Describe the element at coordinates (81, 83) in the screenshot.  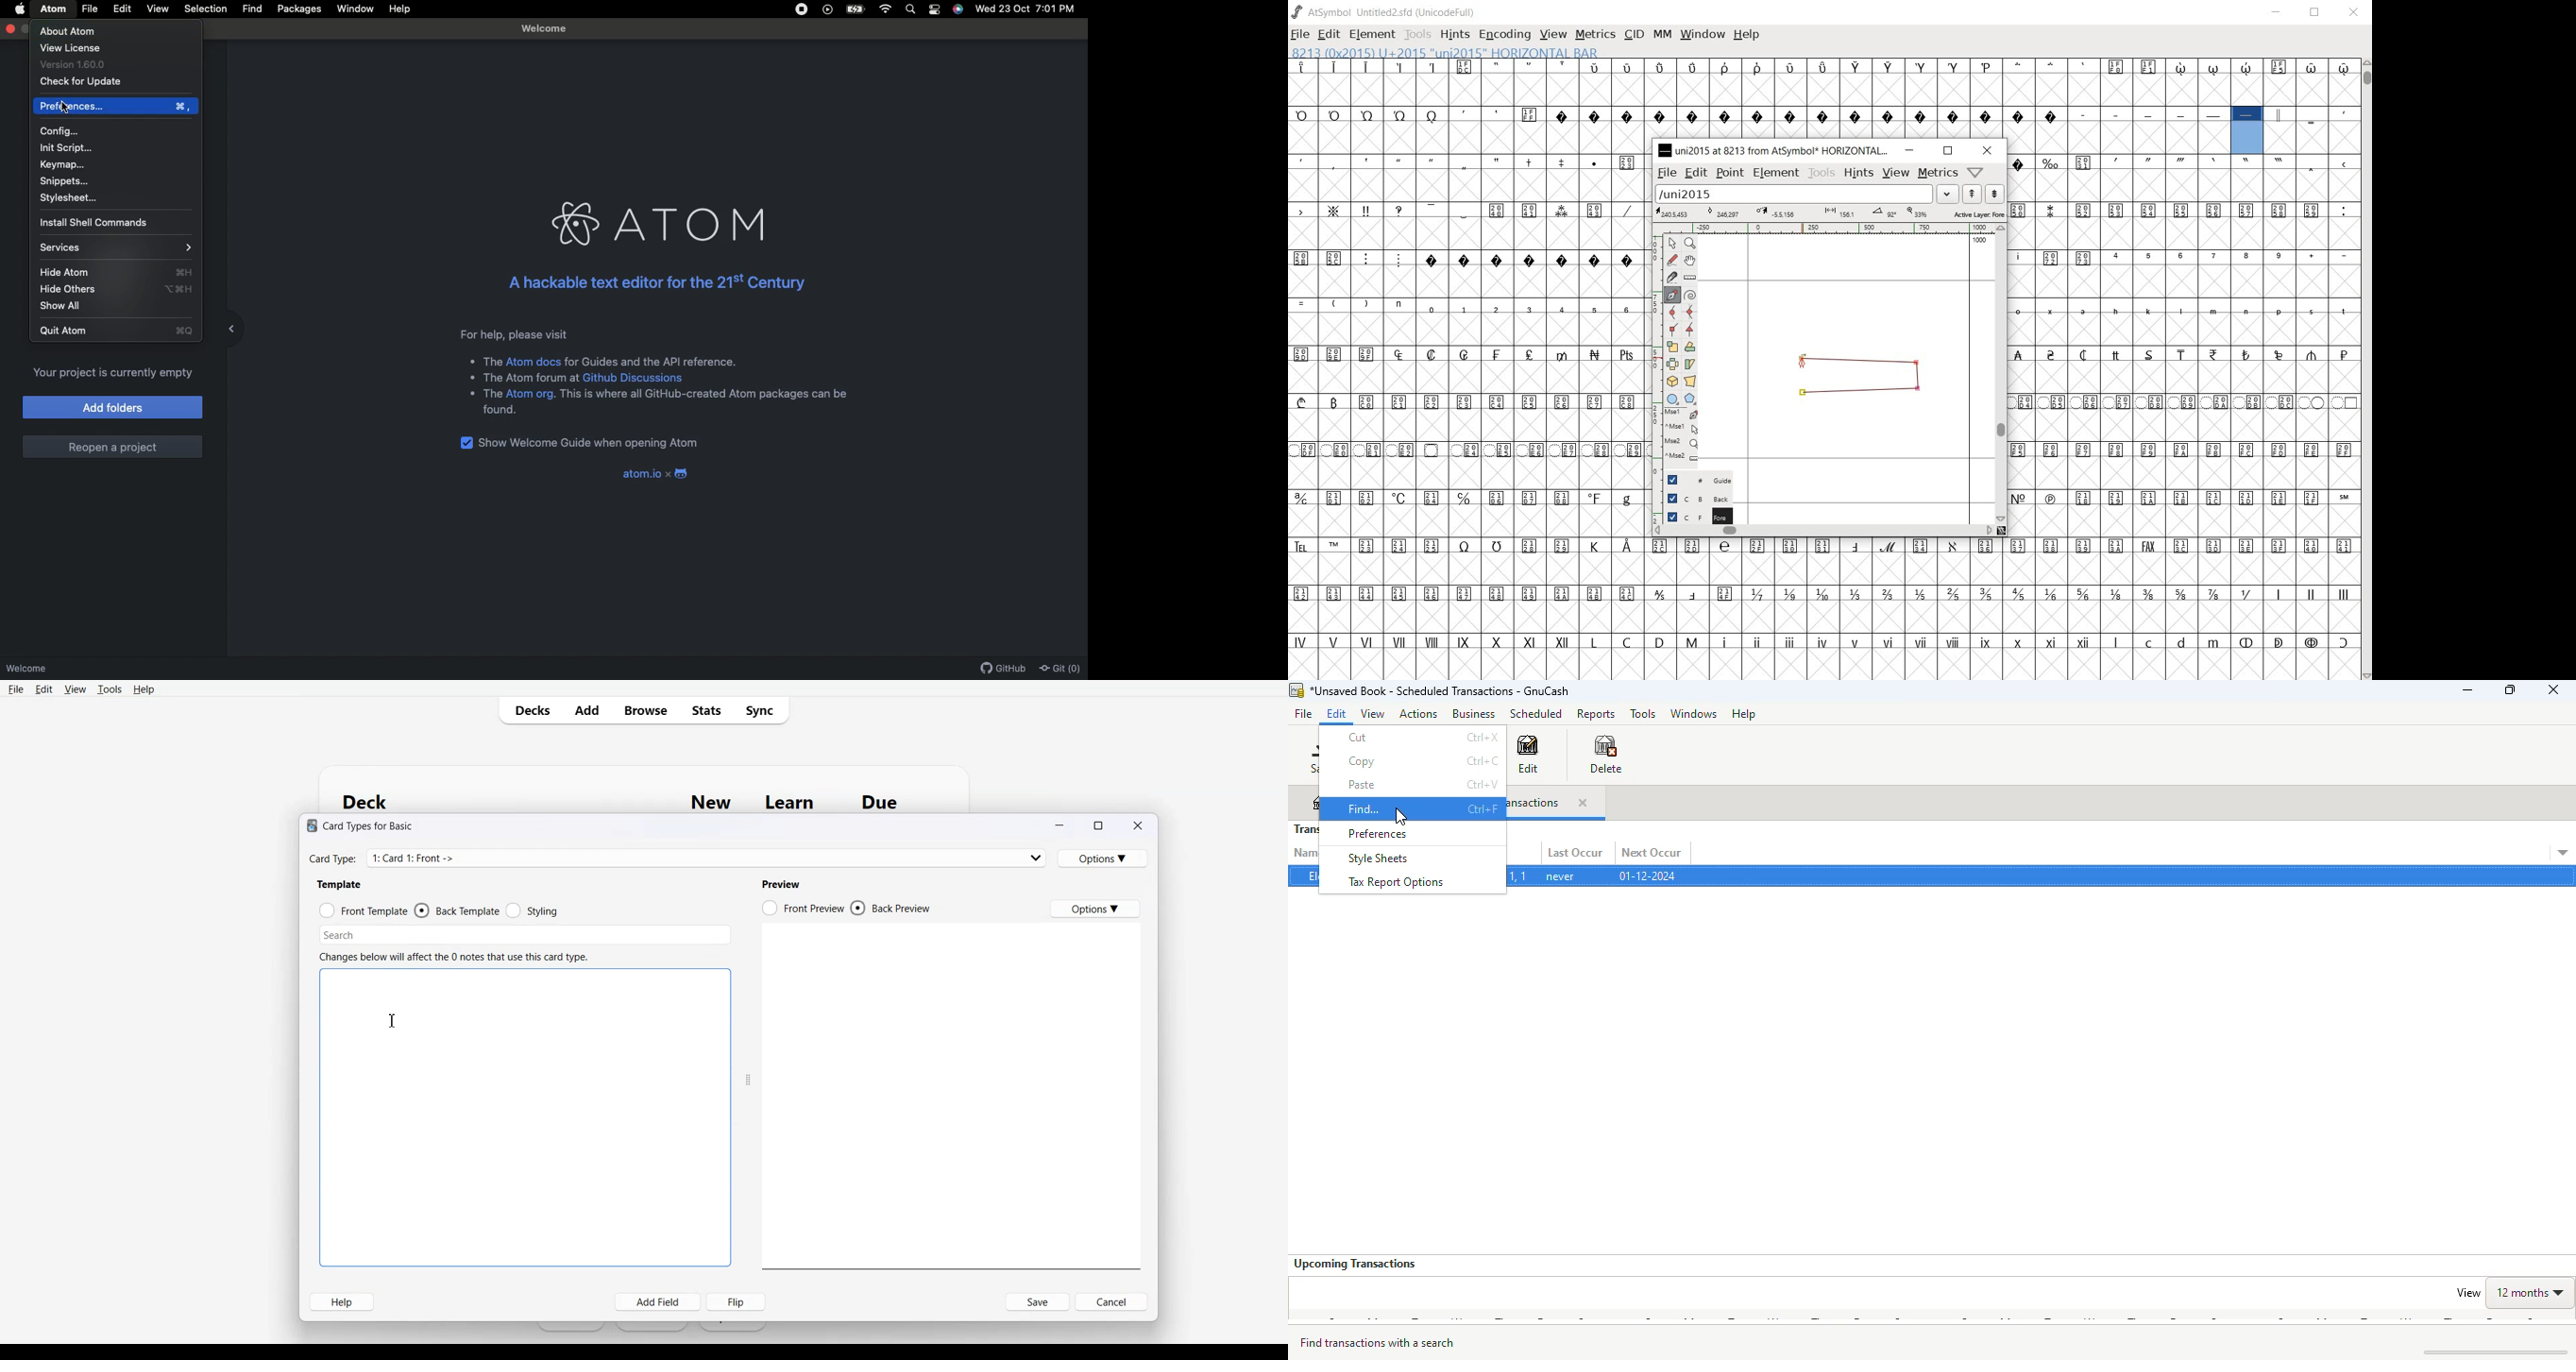
I see `Check for update` at that location.